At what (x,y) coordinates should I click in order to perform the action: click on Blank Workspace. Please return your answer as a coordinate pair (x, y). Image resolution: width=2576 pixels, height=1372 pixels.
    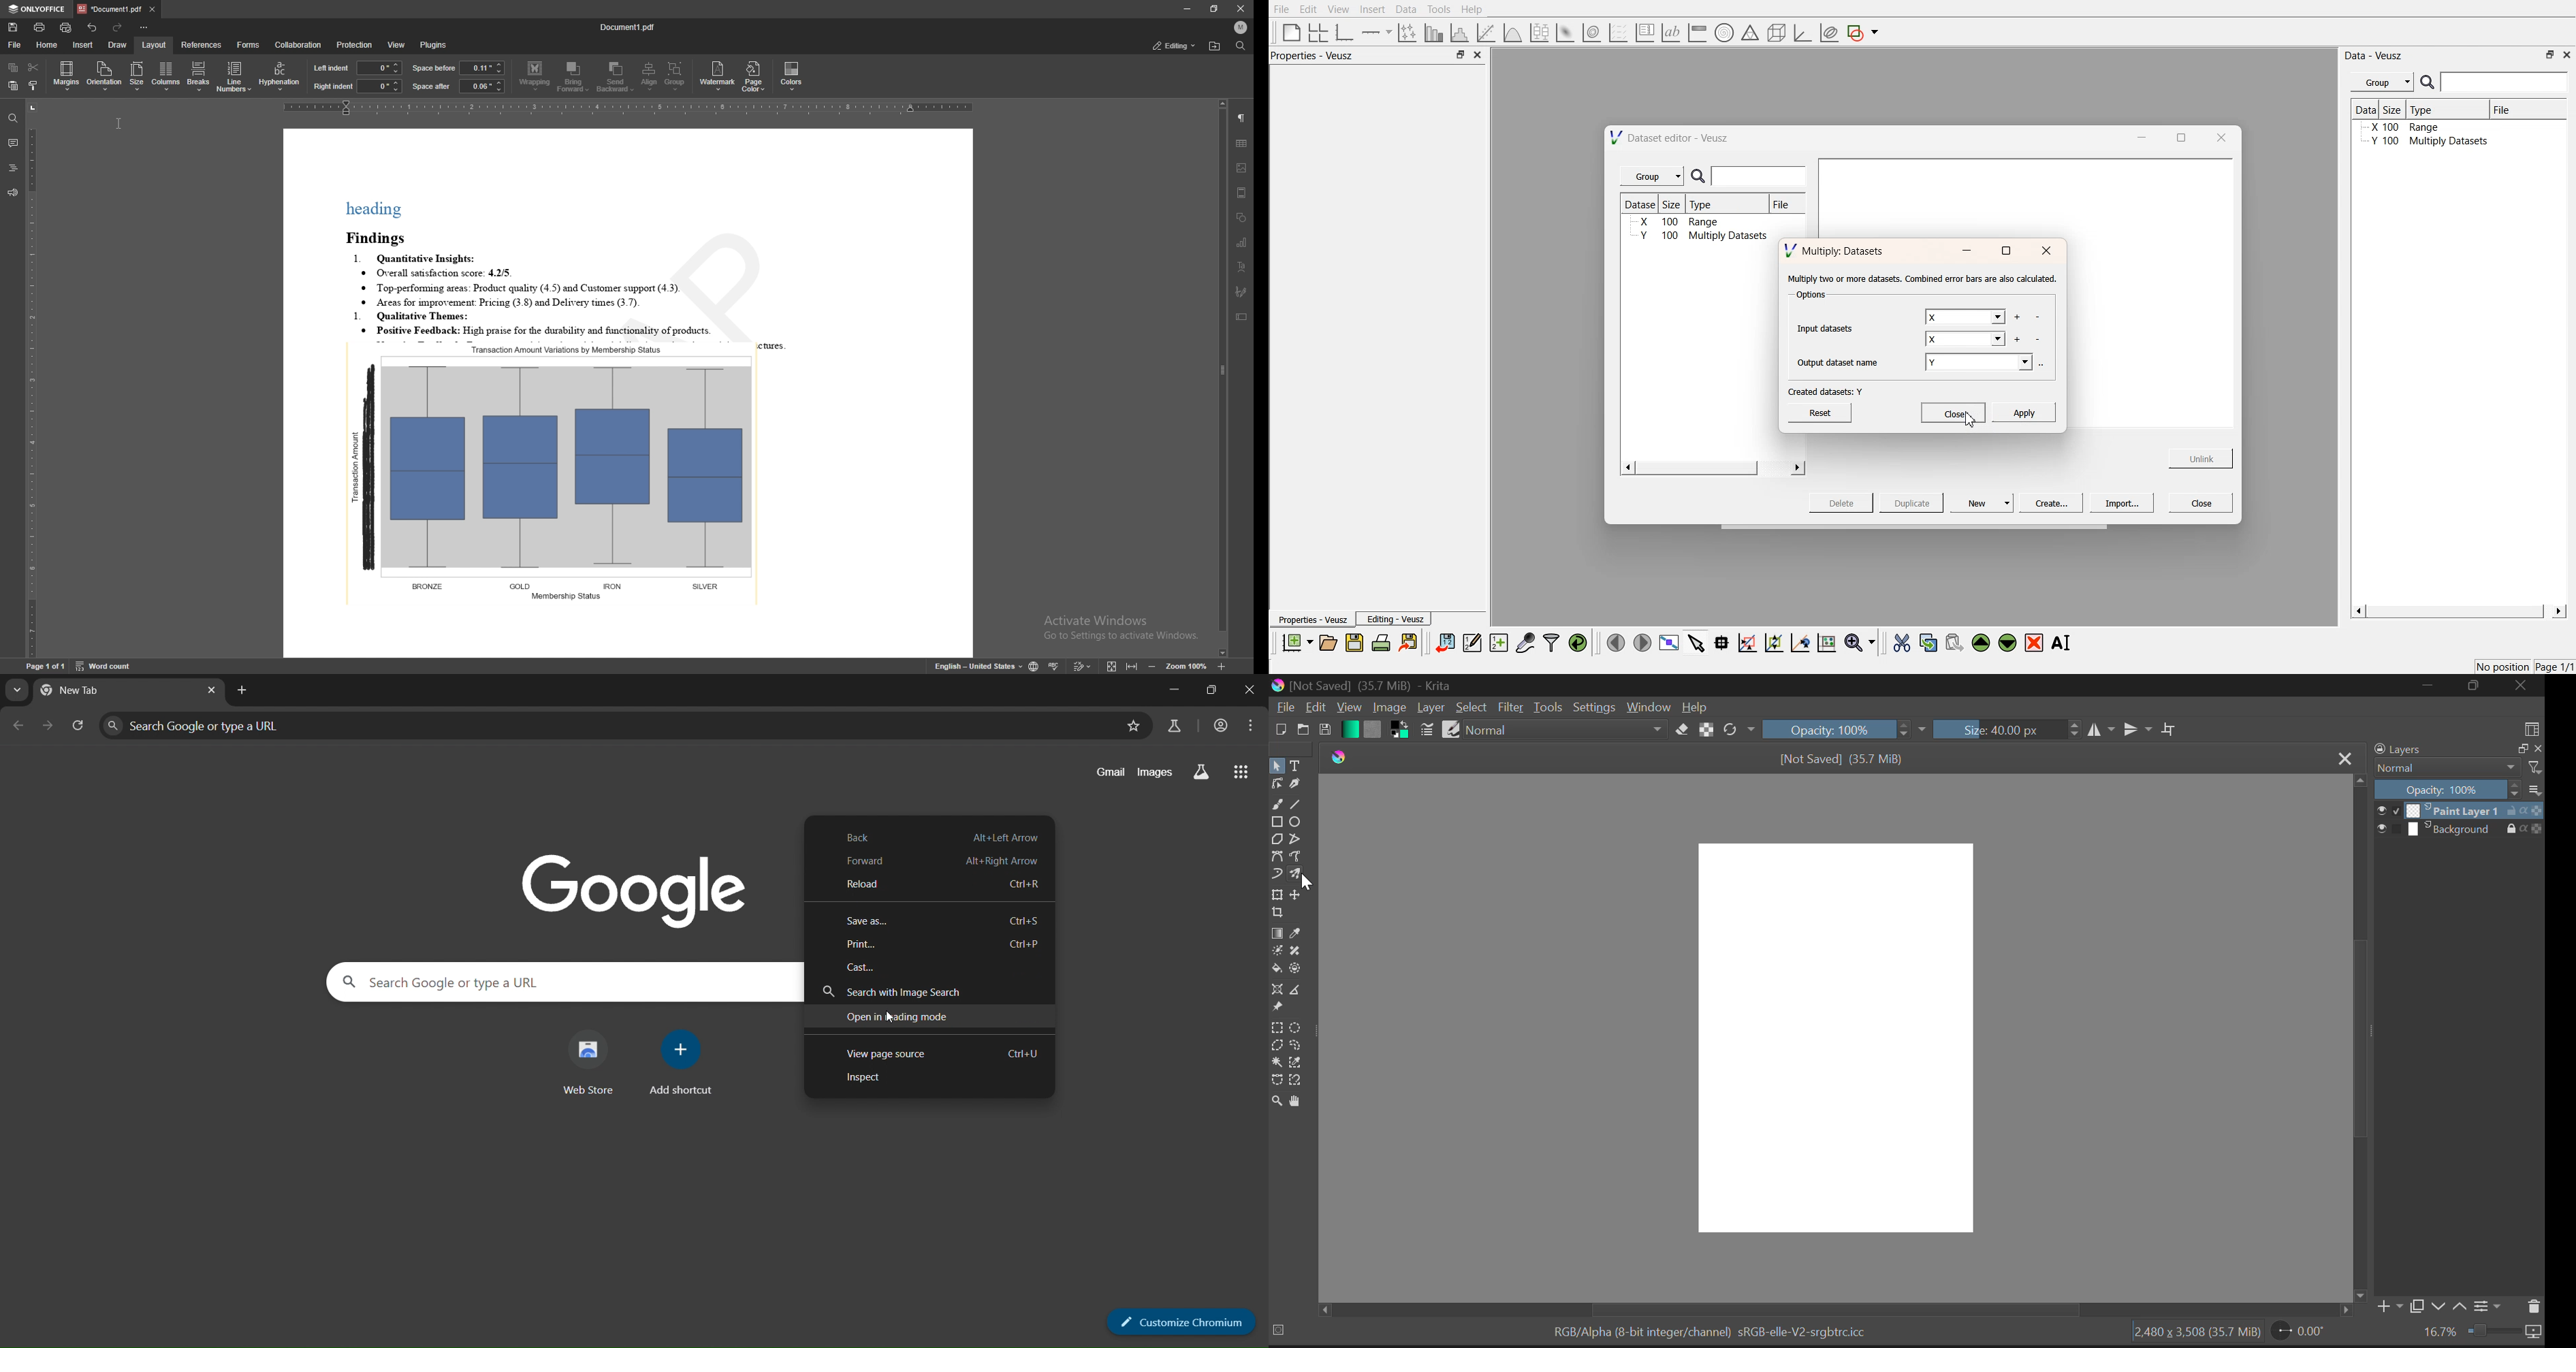
    Looking at the image, I should click on (1836, 1039).